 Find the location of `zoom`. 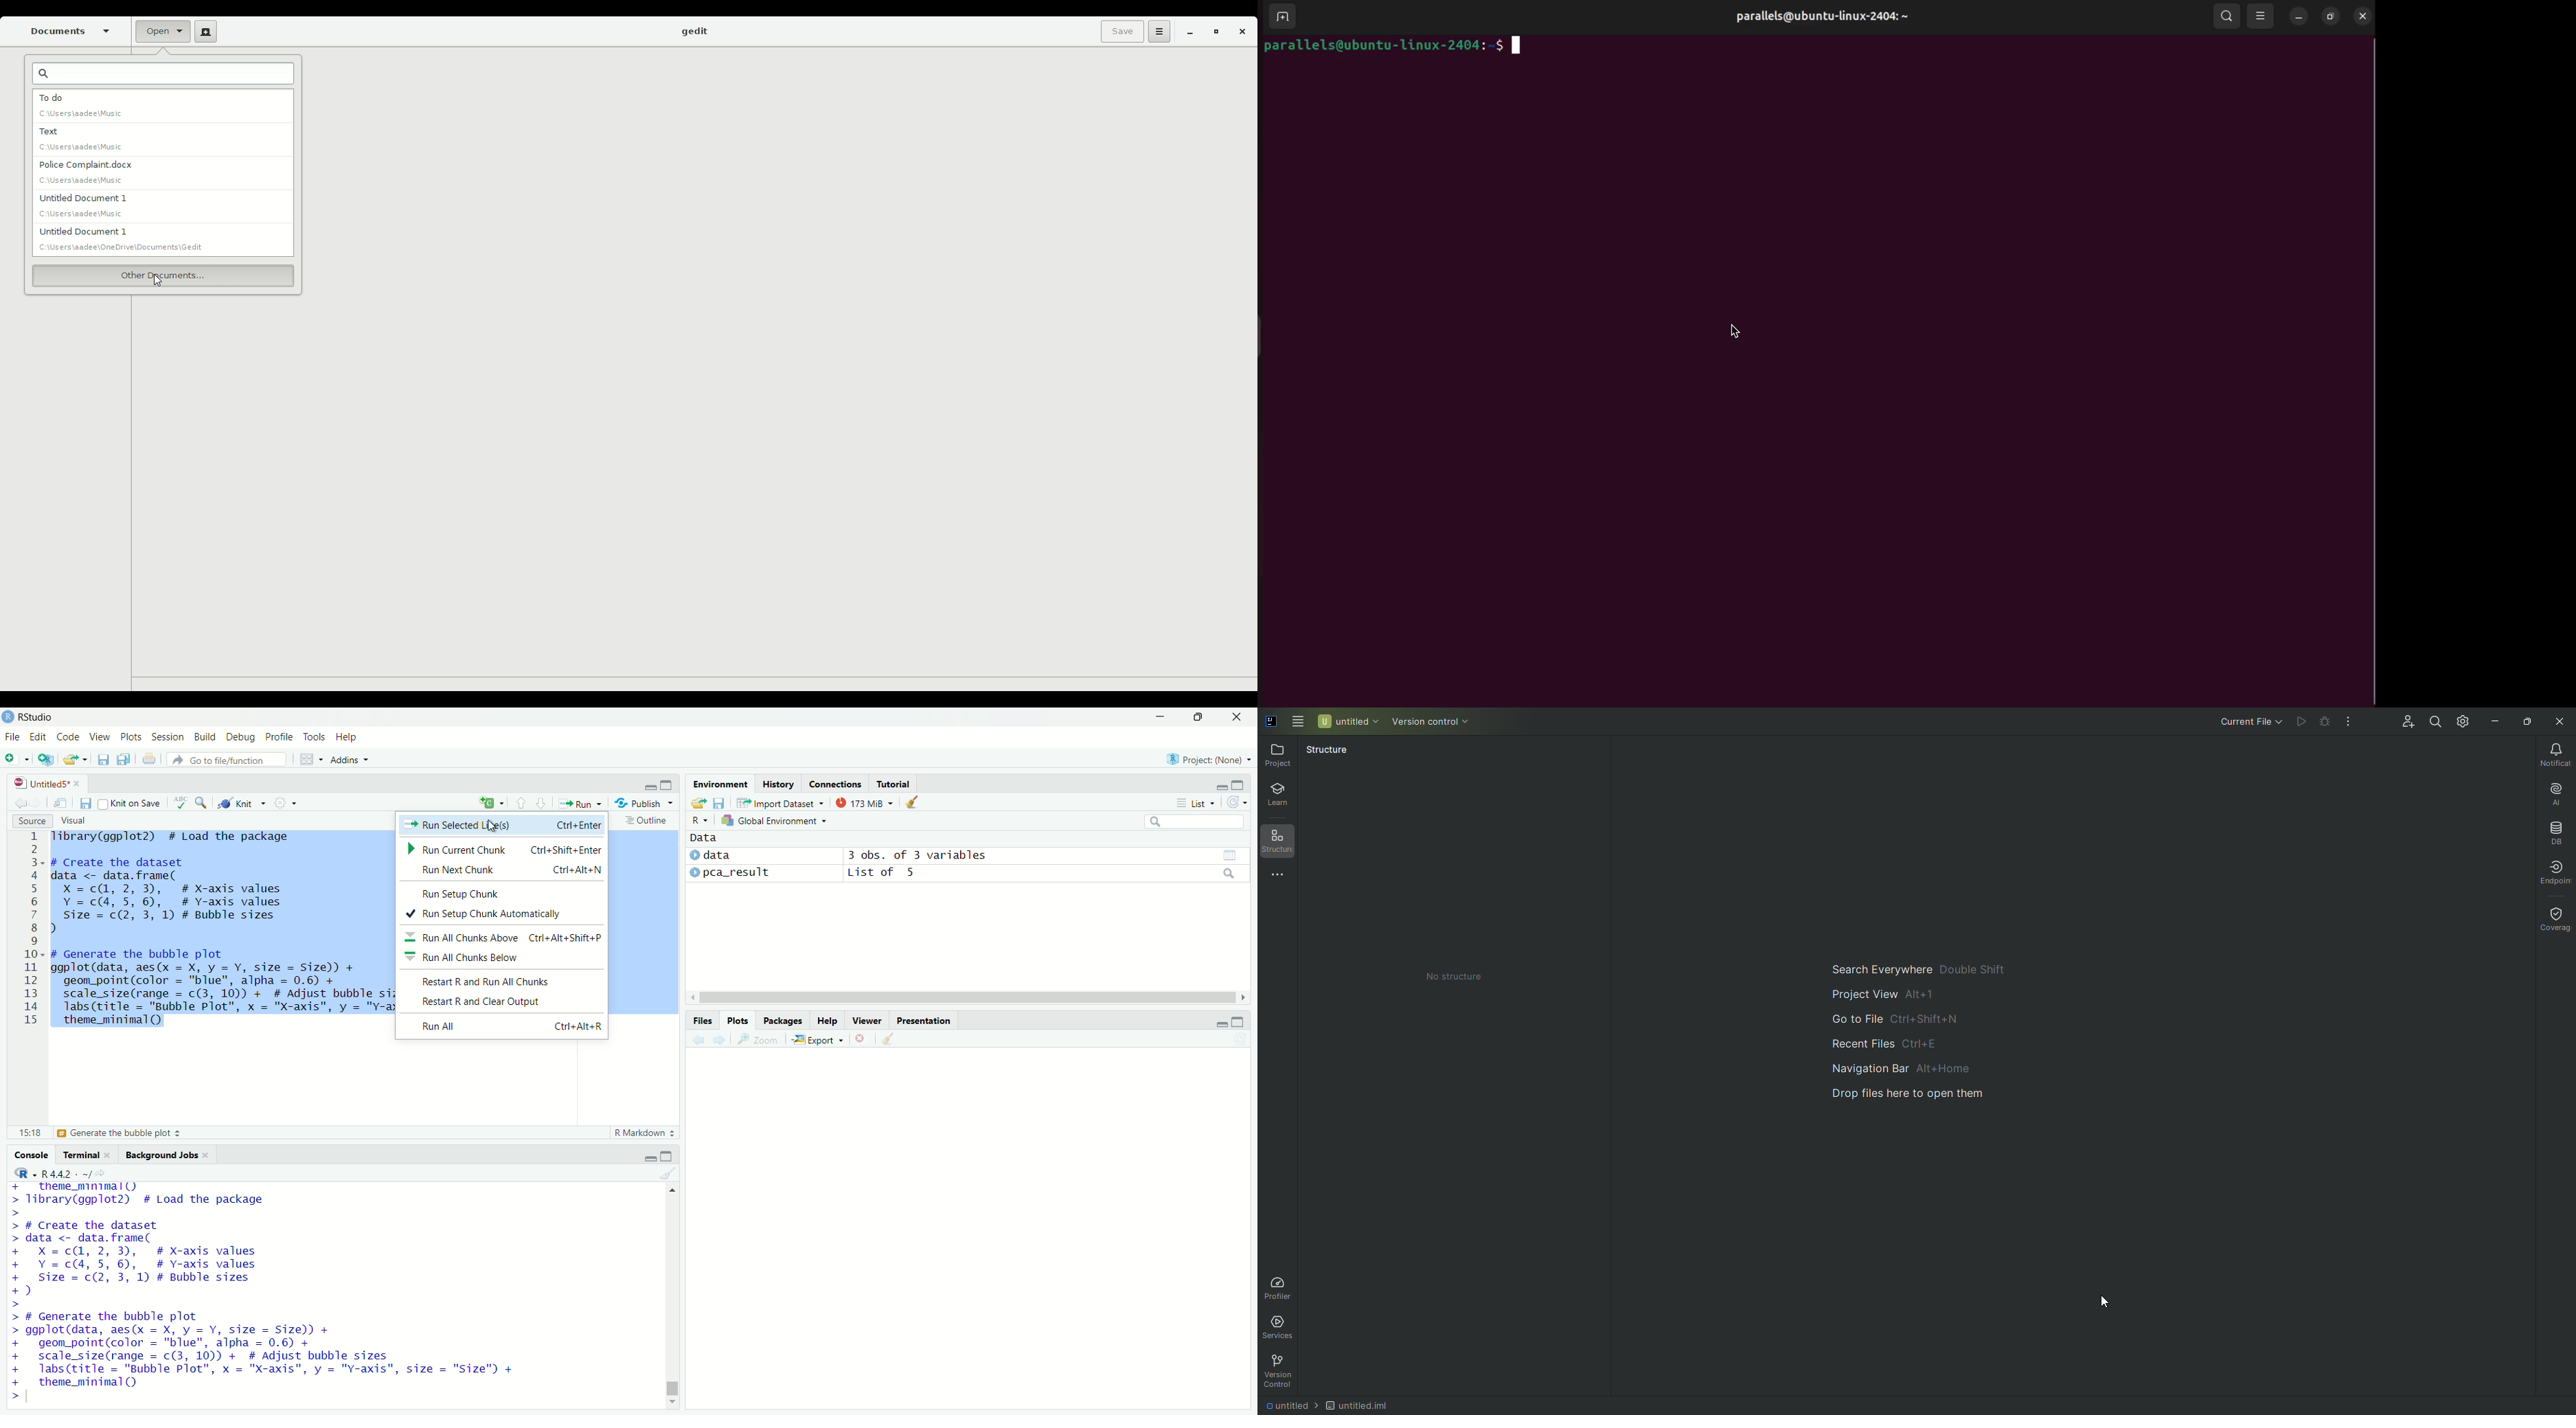

zoom is located at coordinates (759, 1040).